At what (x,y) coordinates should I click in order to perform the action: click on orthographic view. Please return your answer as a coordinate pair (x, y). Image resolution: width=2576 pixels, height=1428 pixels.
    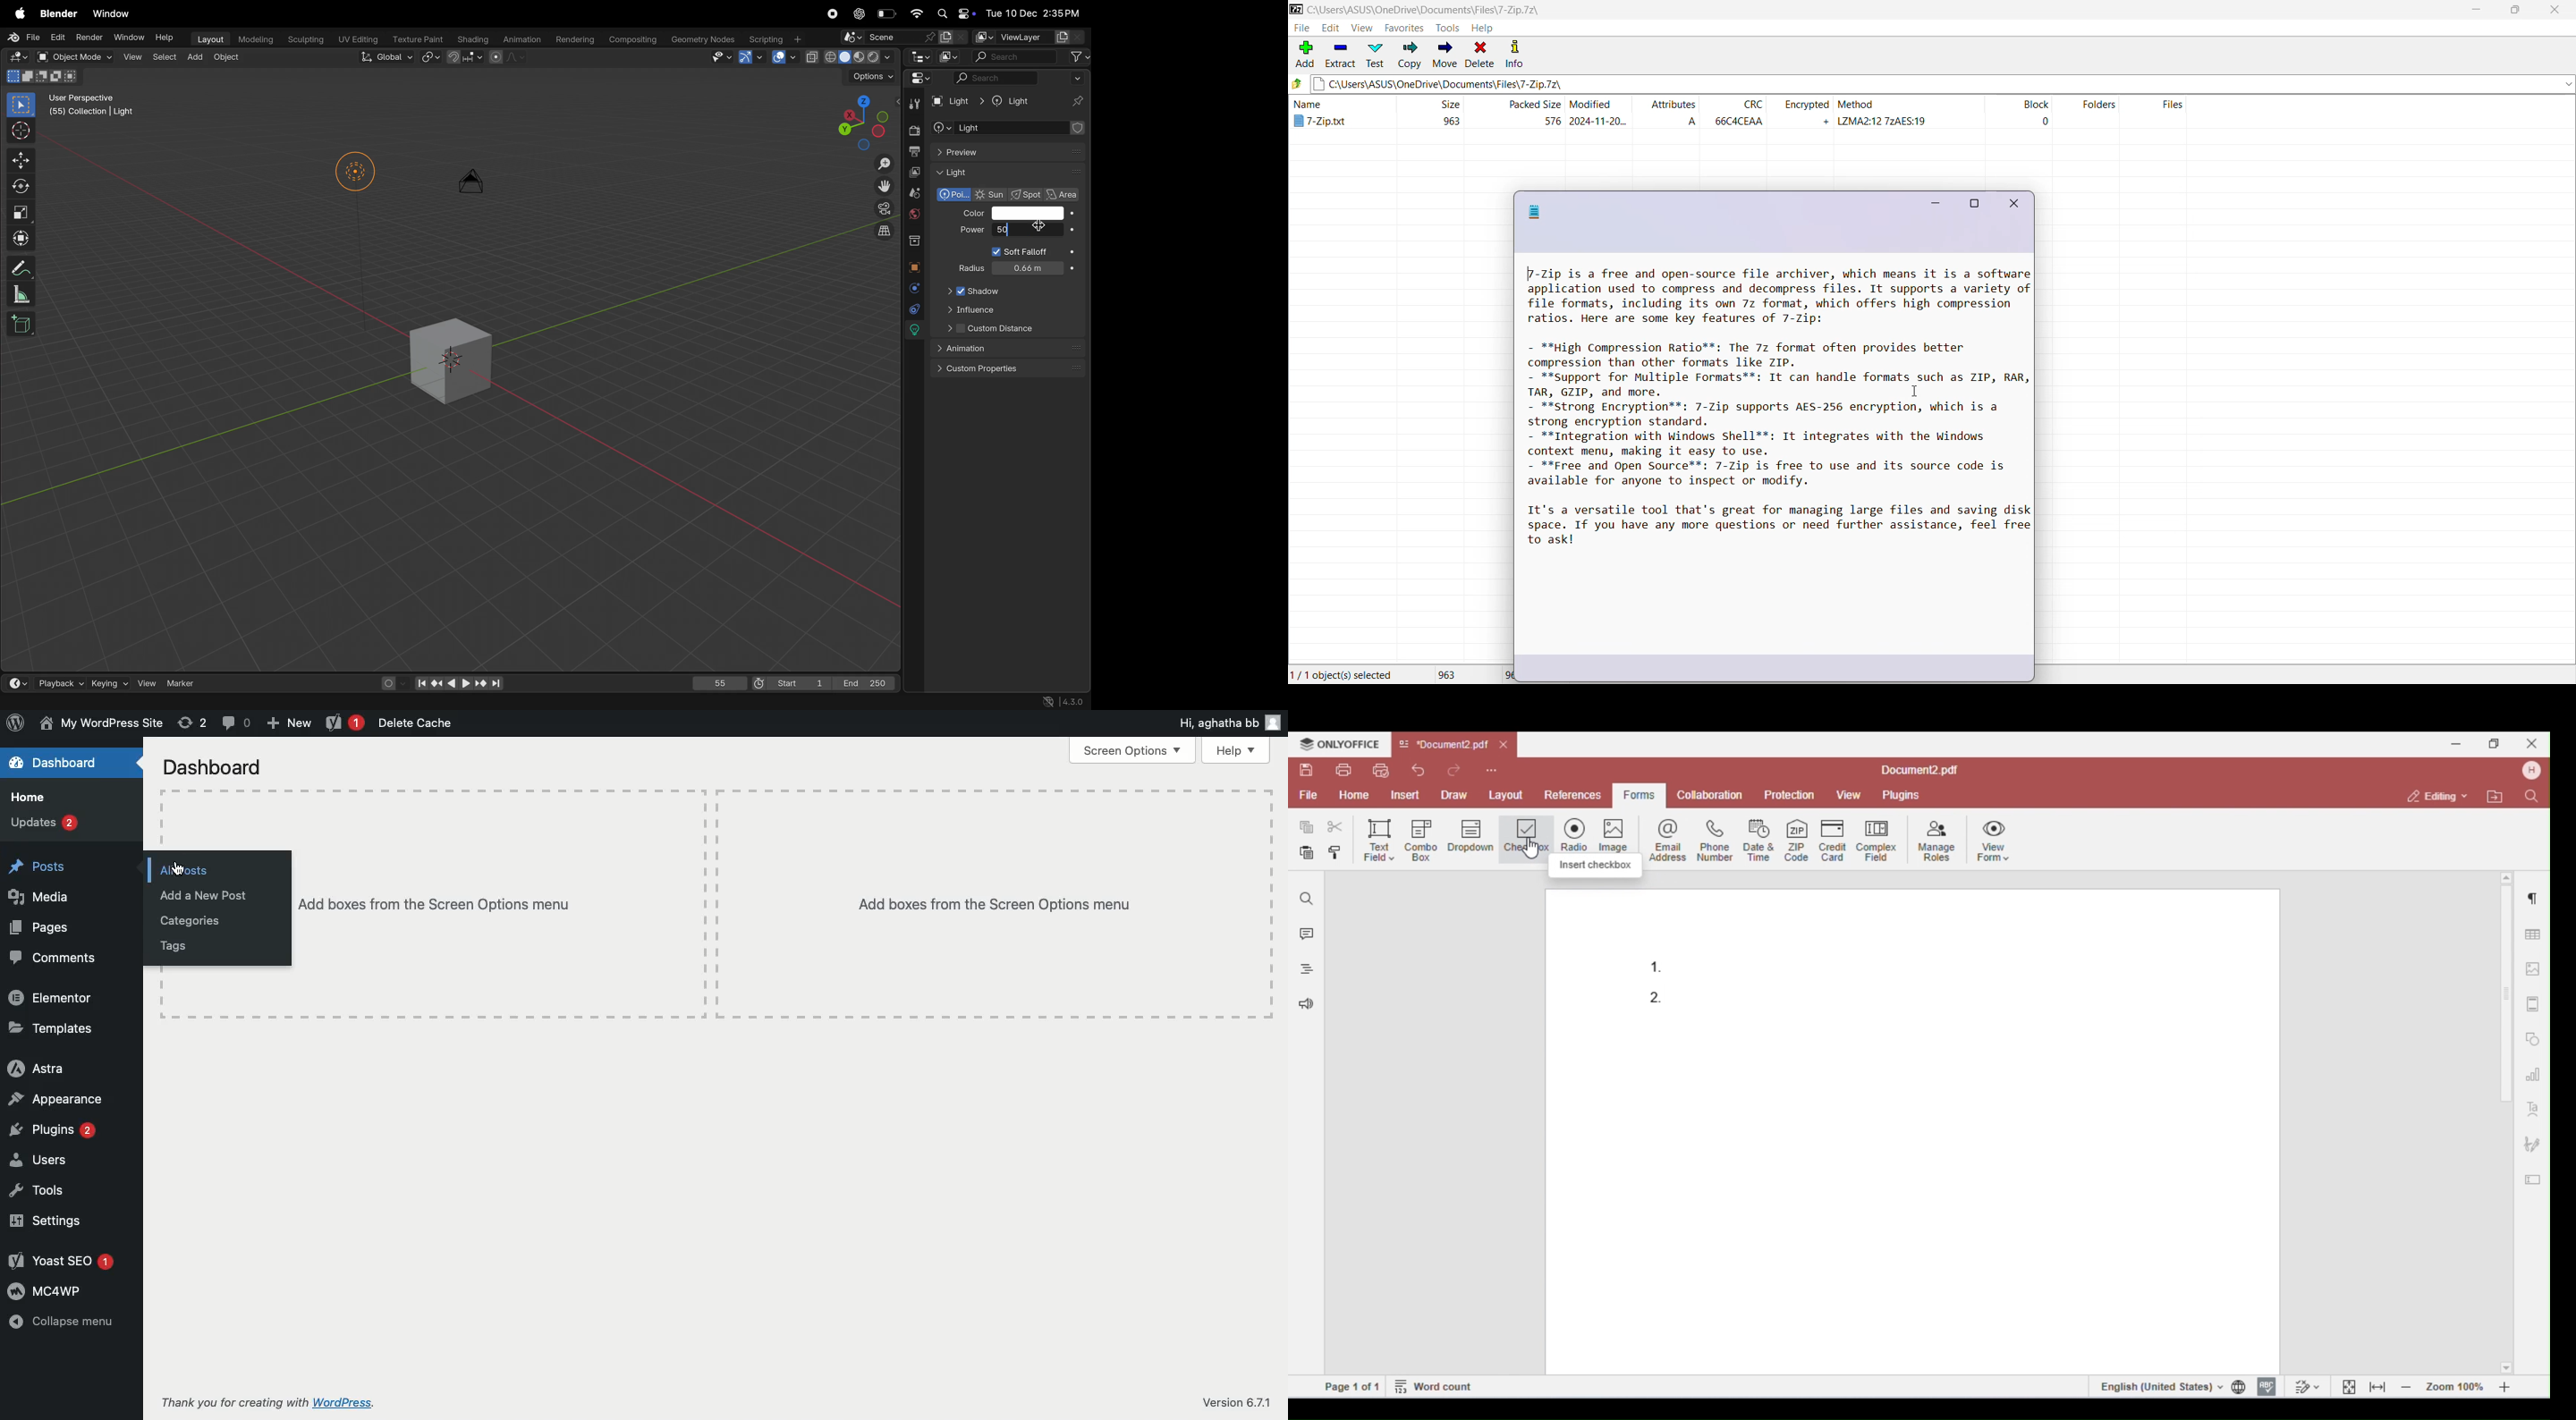
    Looking at the image, I should click on (886, 234).